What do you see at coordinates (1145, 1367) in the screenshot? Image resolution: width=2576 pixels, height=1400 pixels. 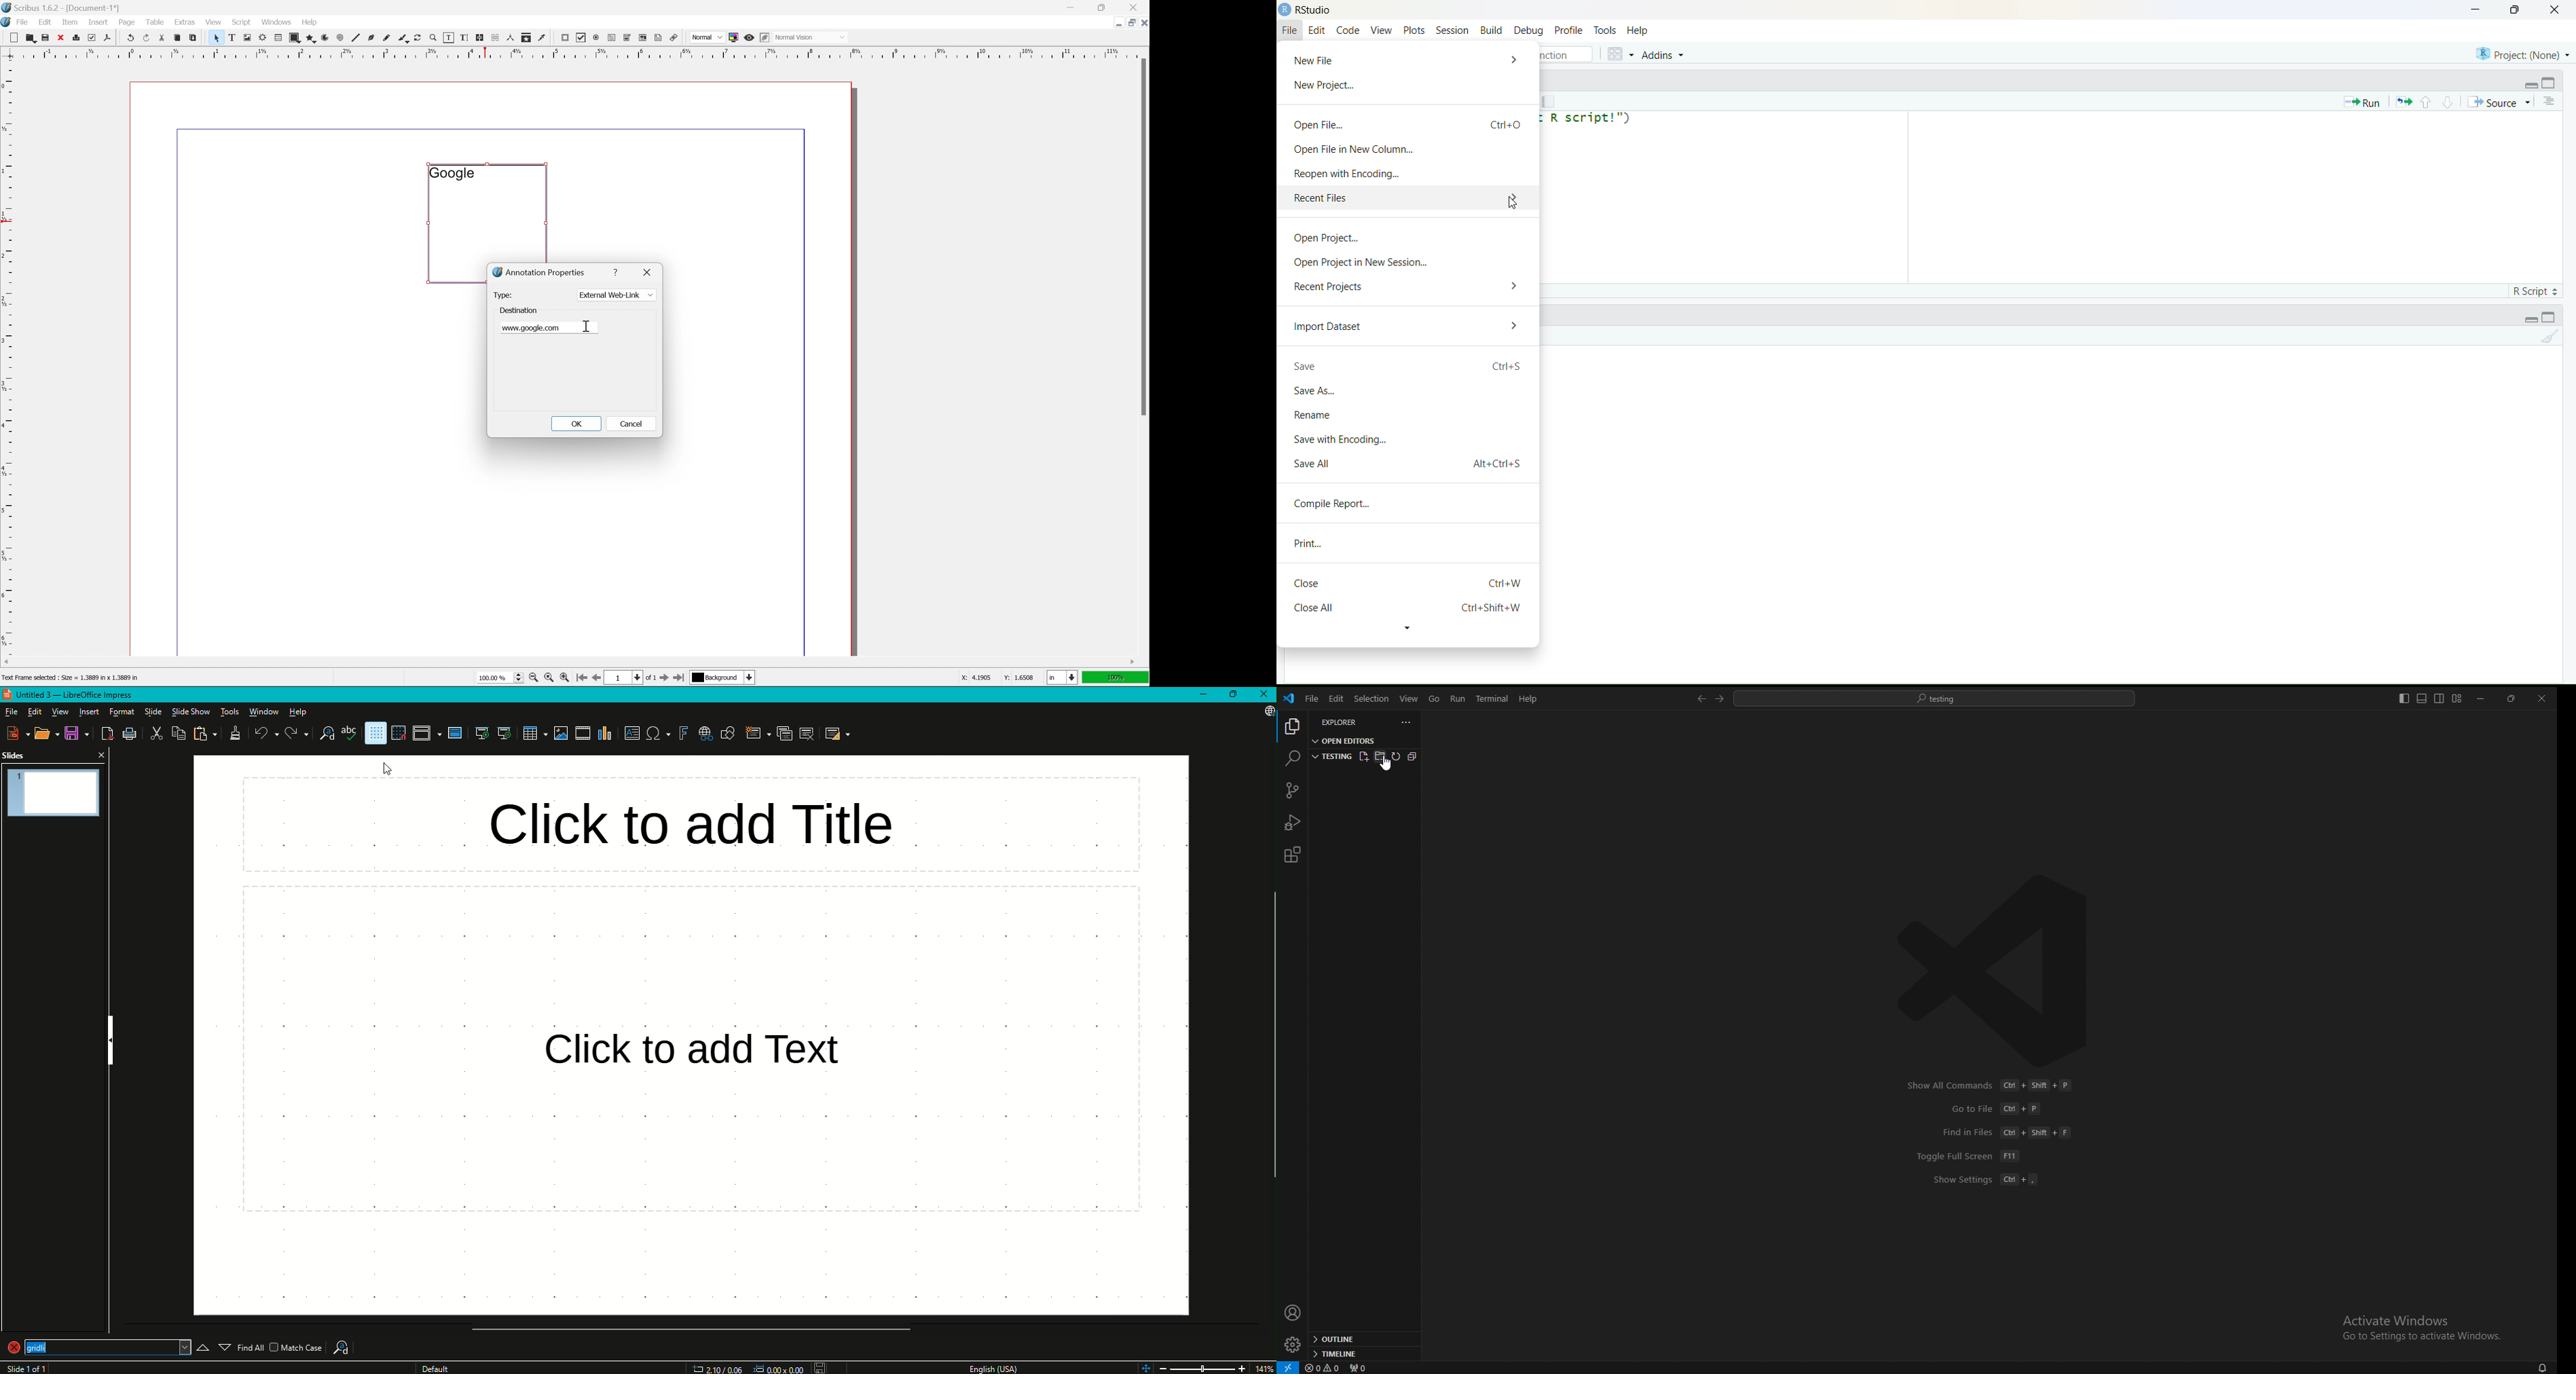 I see `Fit slide to current window` at bounding box center [1145, 1367].